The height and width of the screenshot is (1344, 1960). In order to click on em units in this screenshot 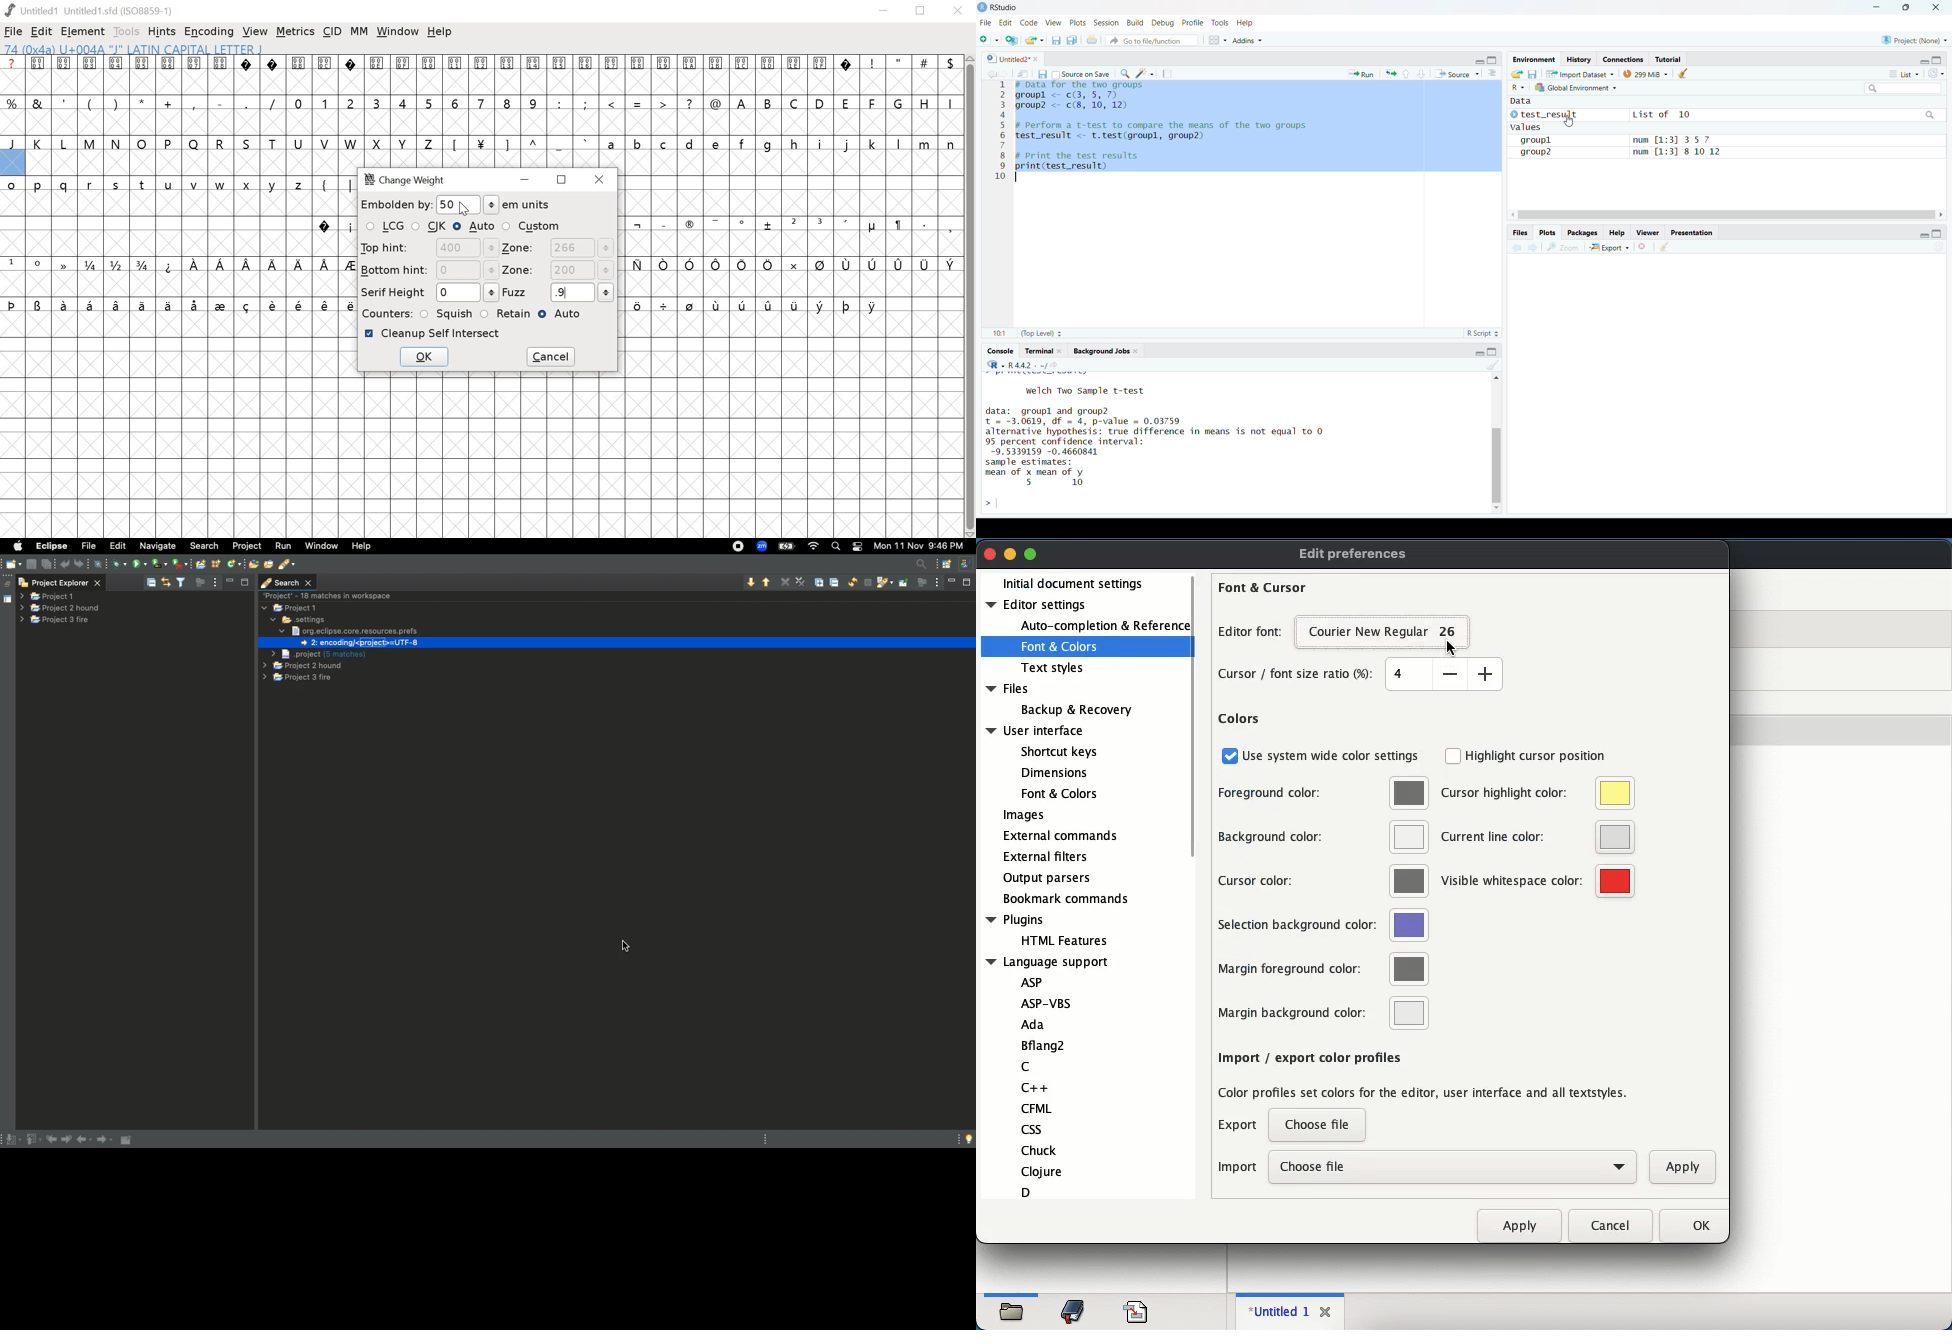, I will do `click(517, 205)`.